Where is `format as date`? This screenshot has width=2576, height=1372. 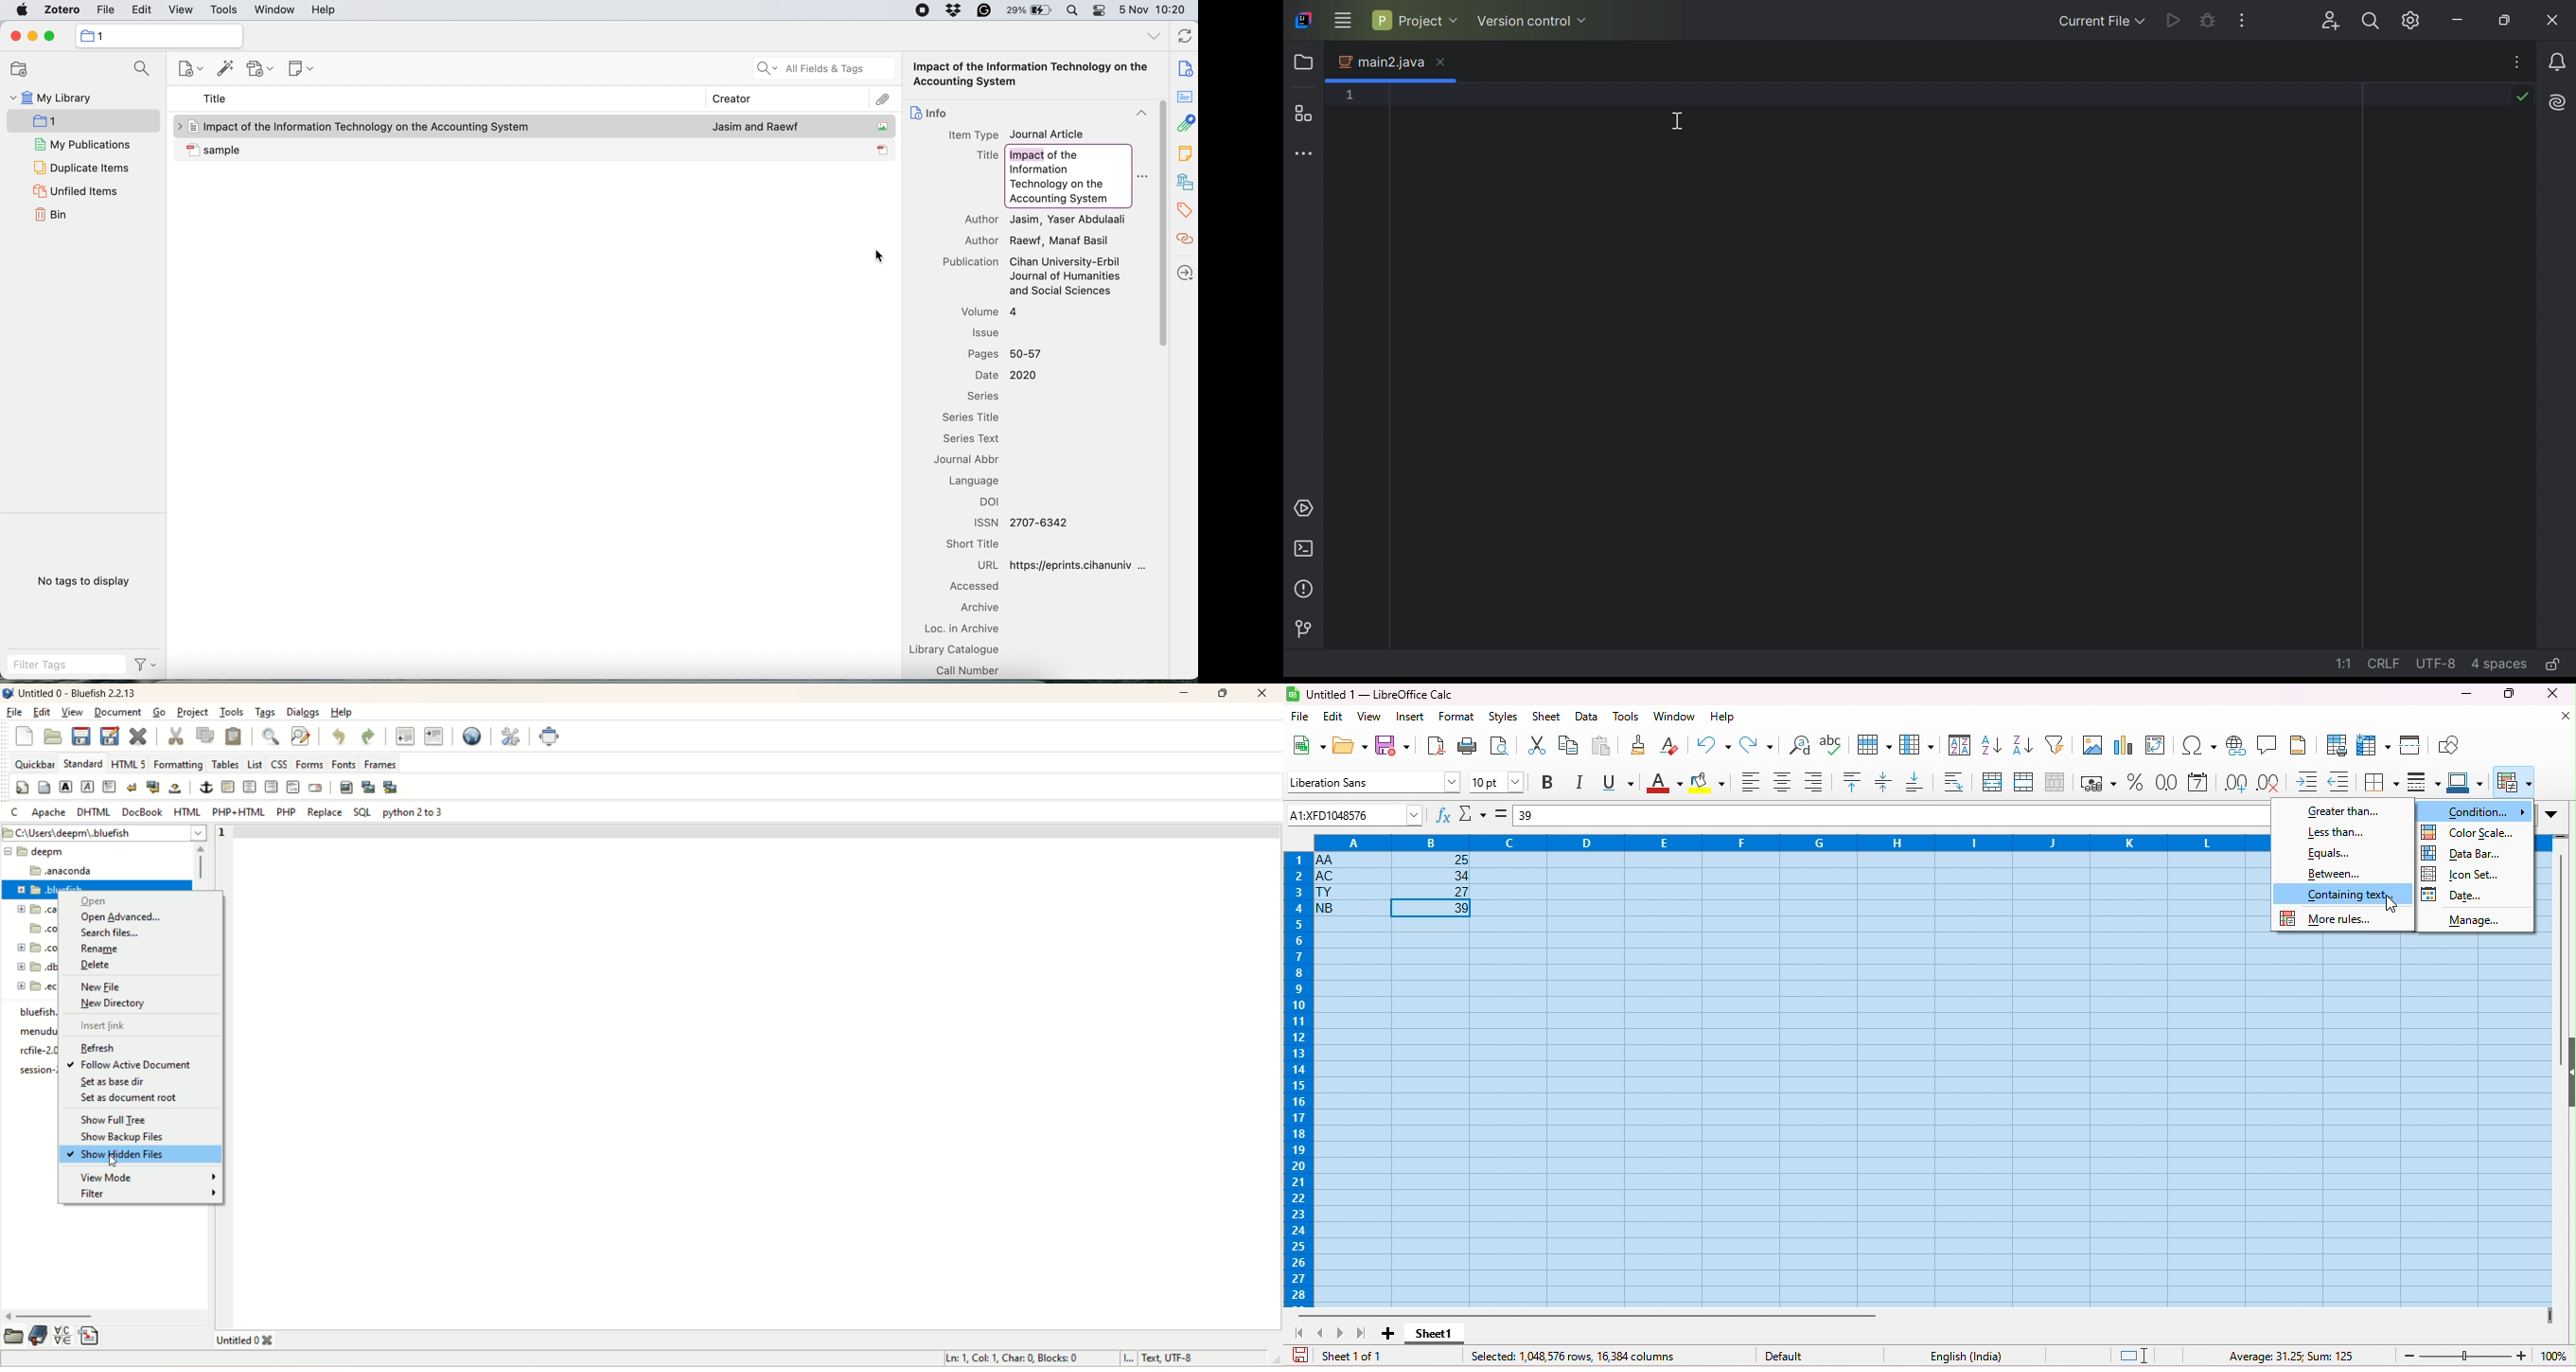 format as date is located at coordinates (2199, 783).